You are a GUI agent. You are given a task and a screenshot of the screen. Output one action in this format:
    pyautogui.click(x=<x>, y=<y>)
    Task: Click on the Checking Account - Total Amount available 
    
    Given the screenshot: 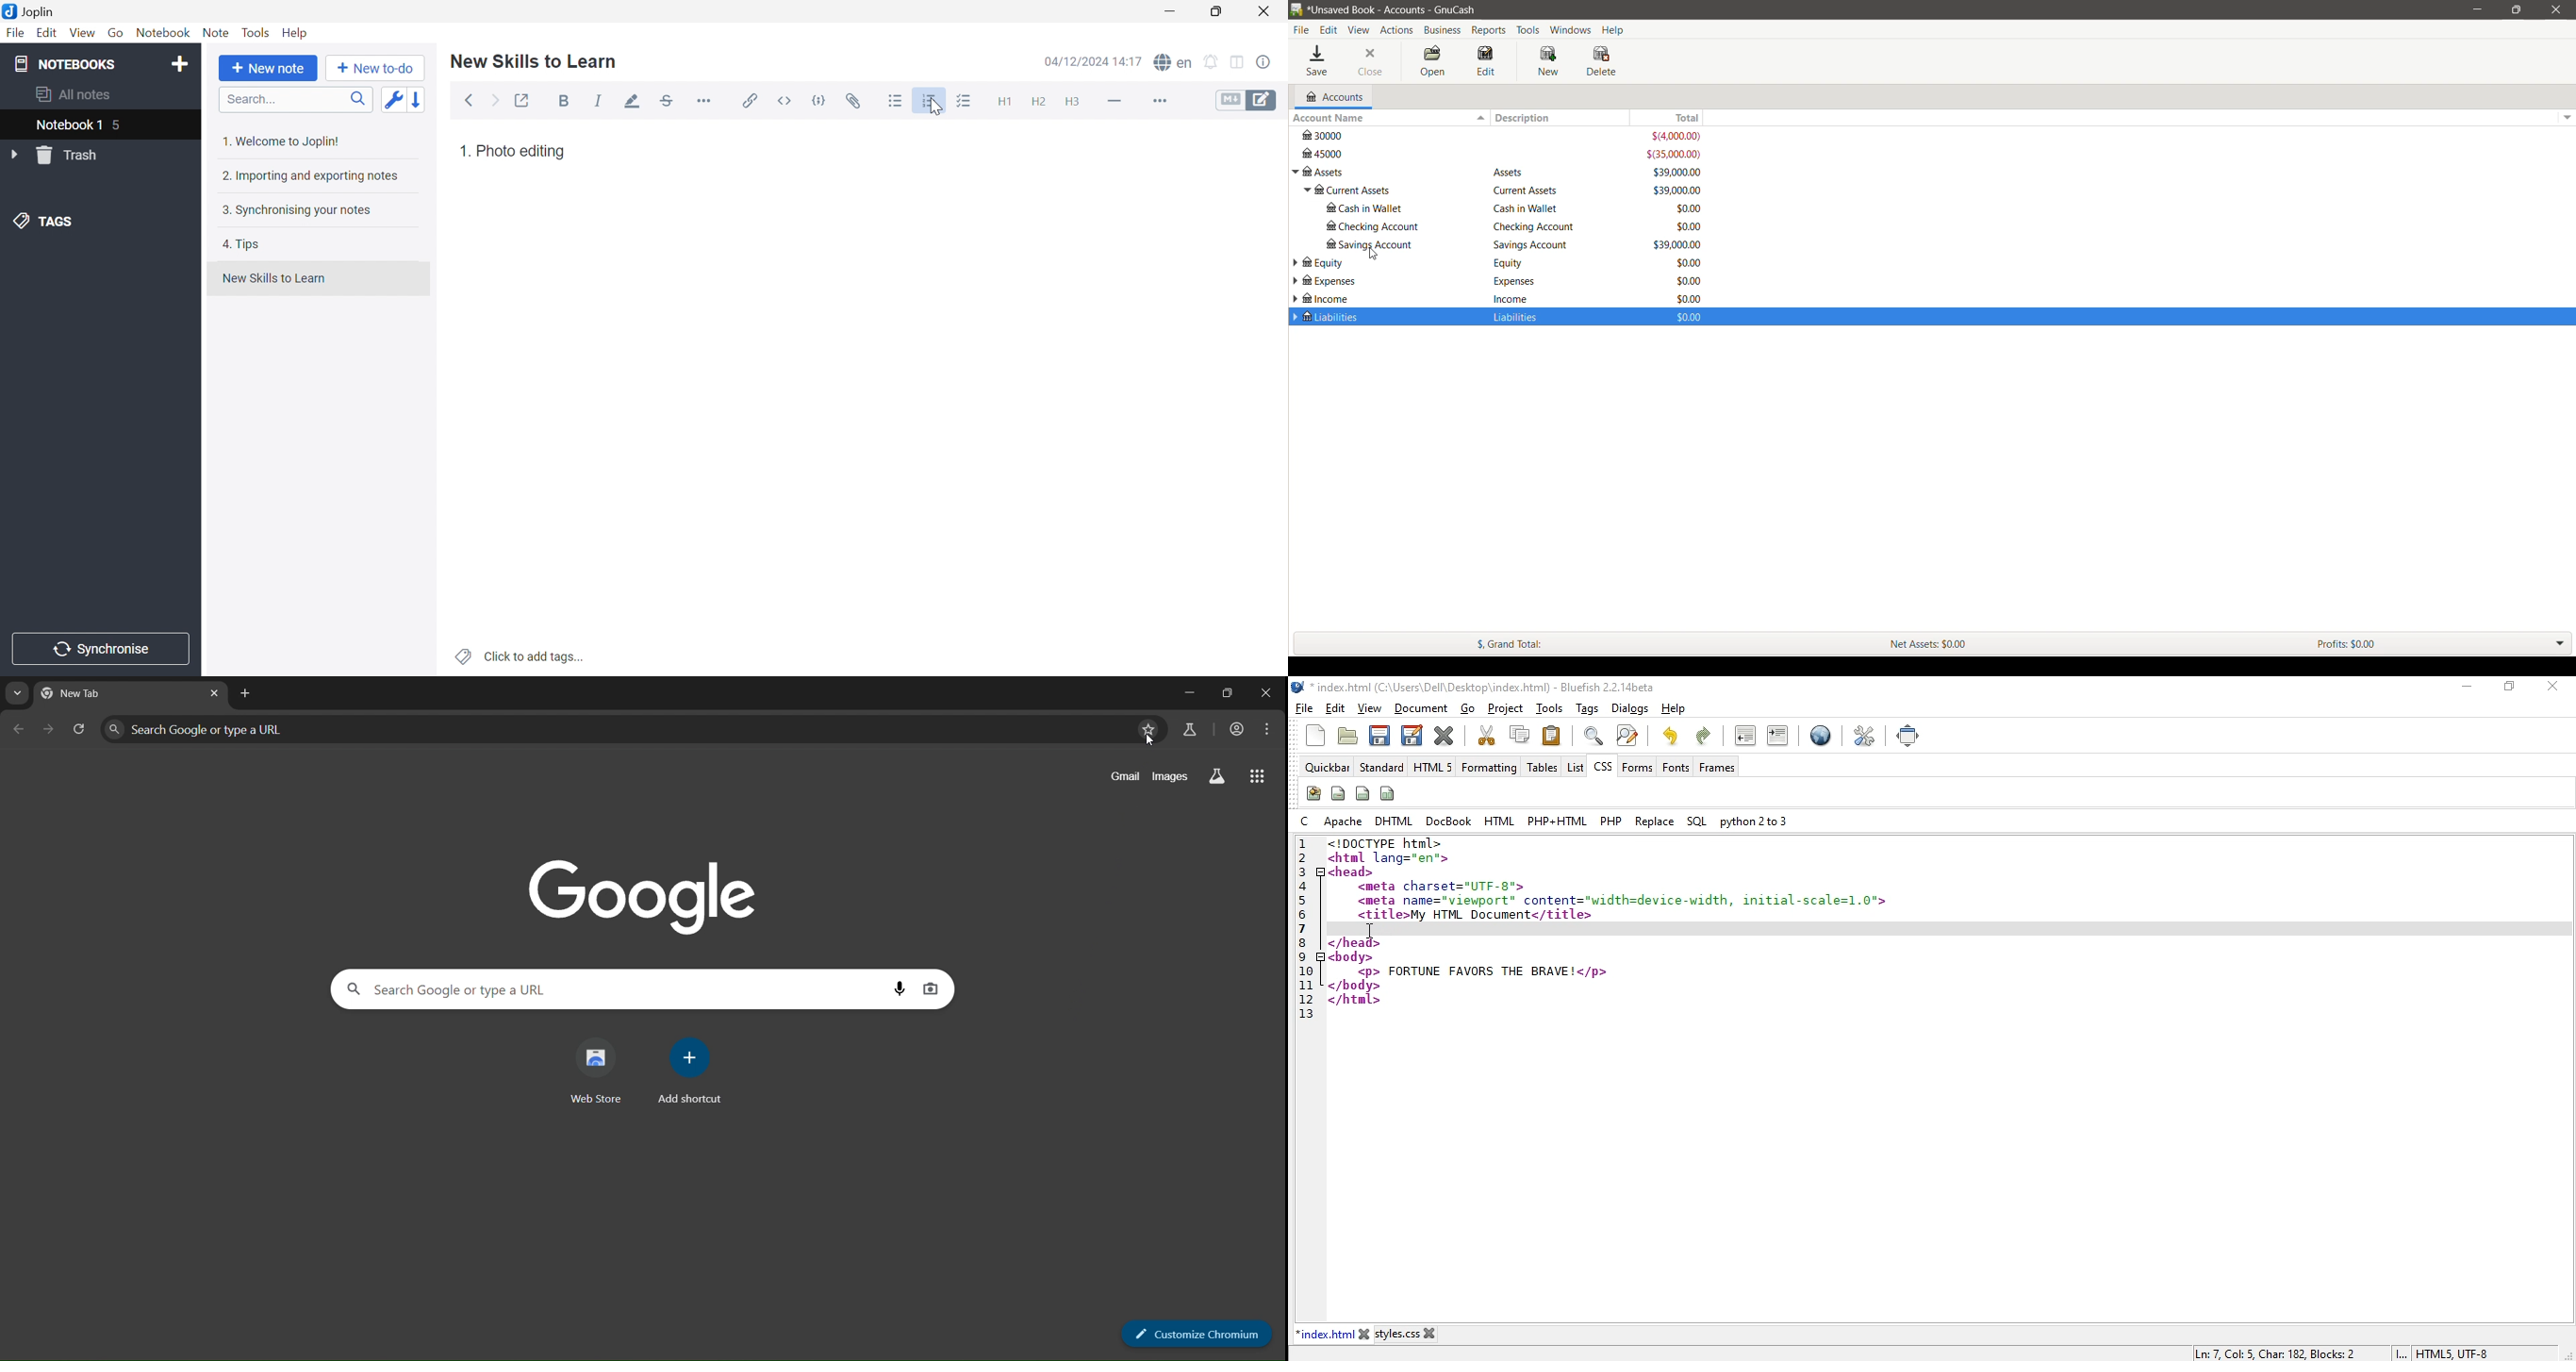 What is the action you would take?
    pyautogui.click(x=1603, y=228)
    